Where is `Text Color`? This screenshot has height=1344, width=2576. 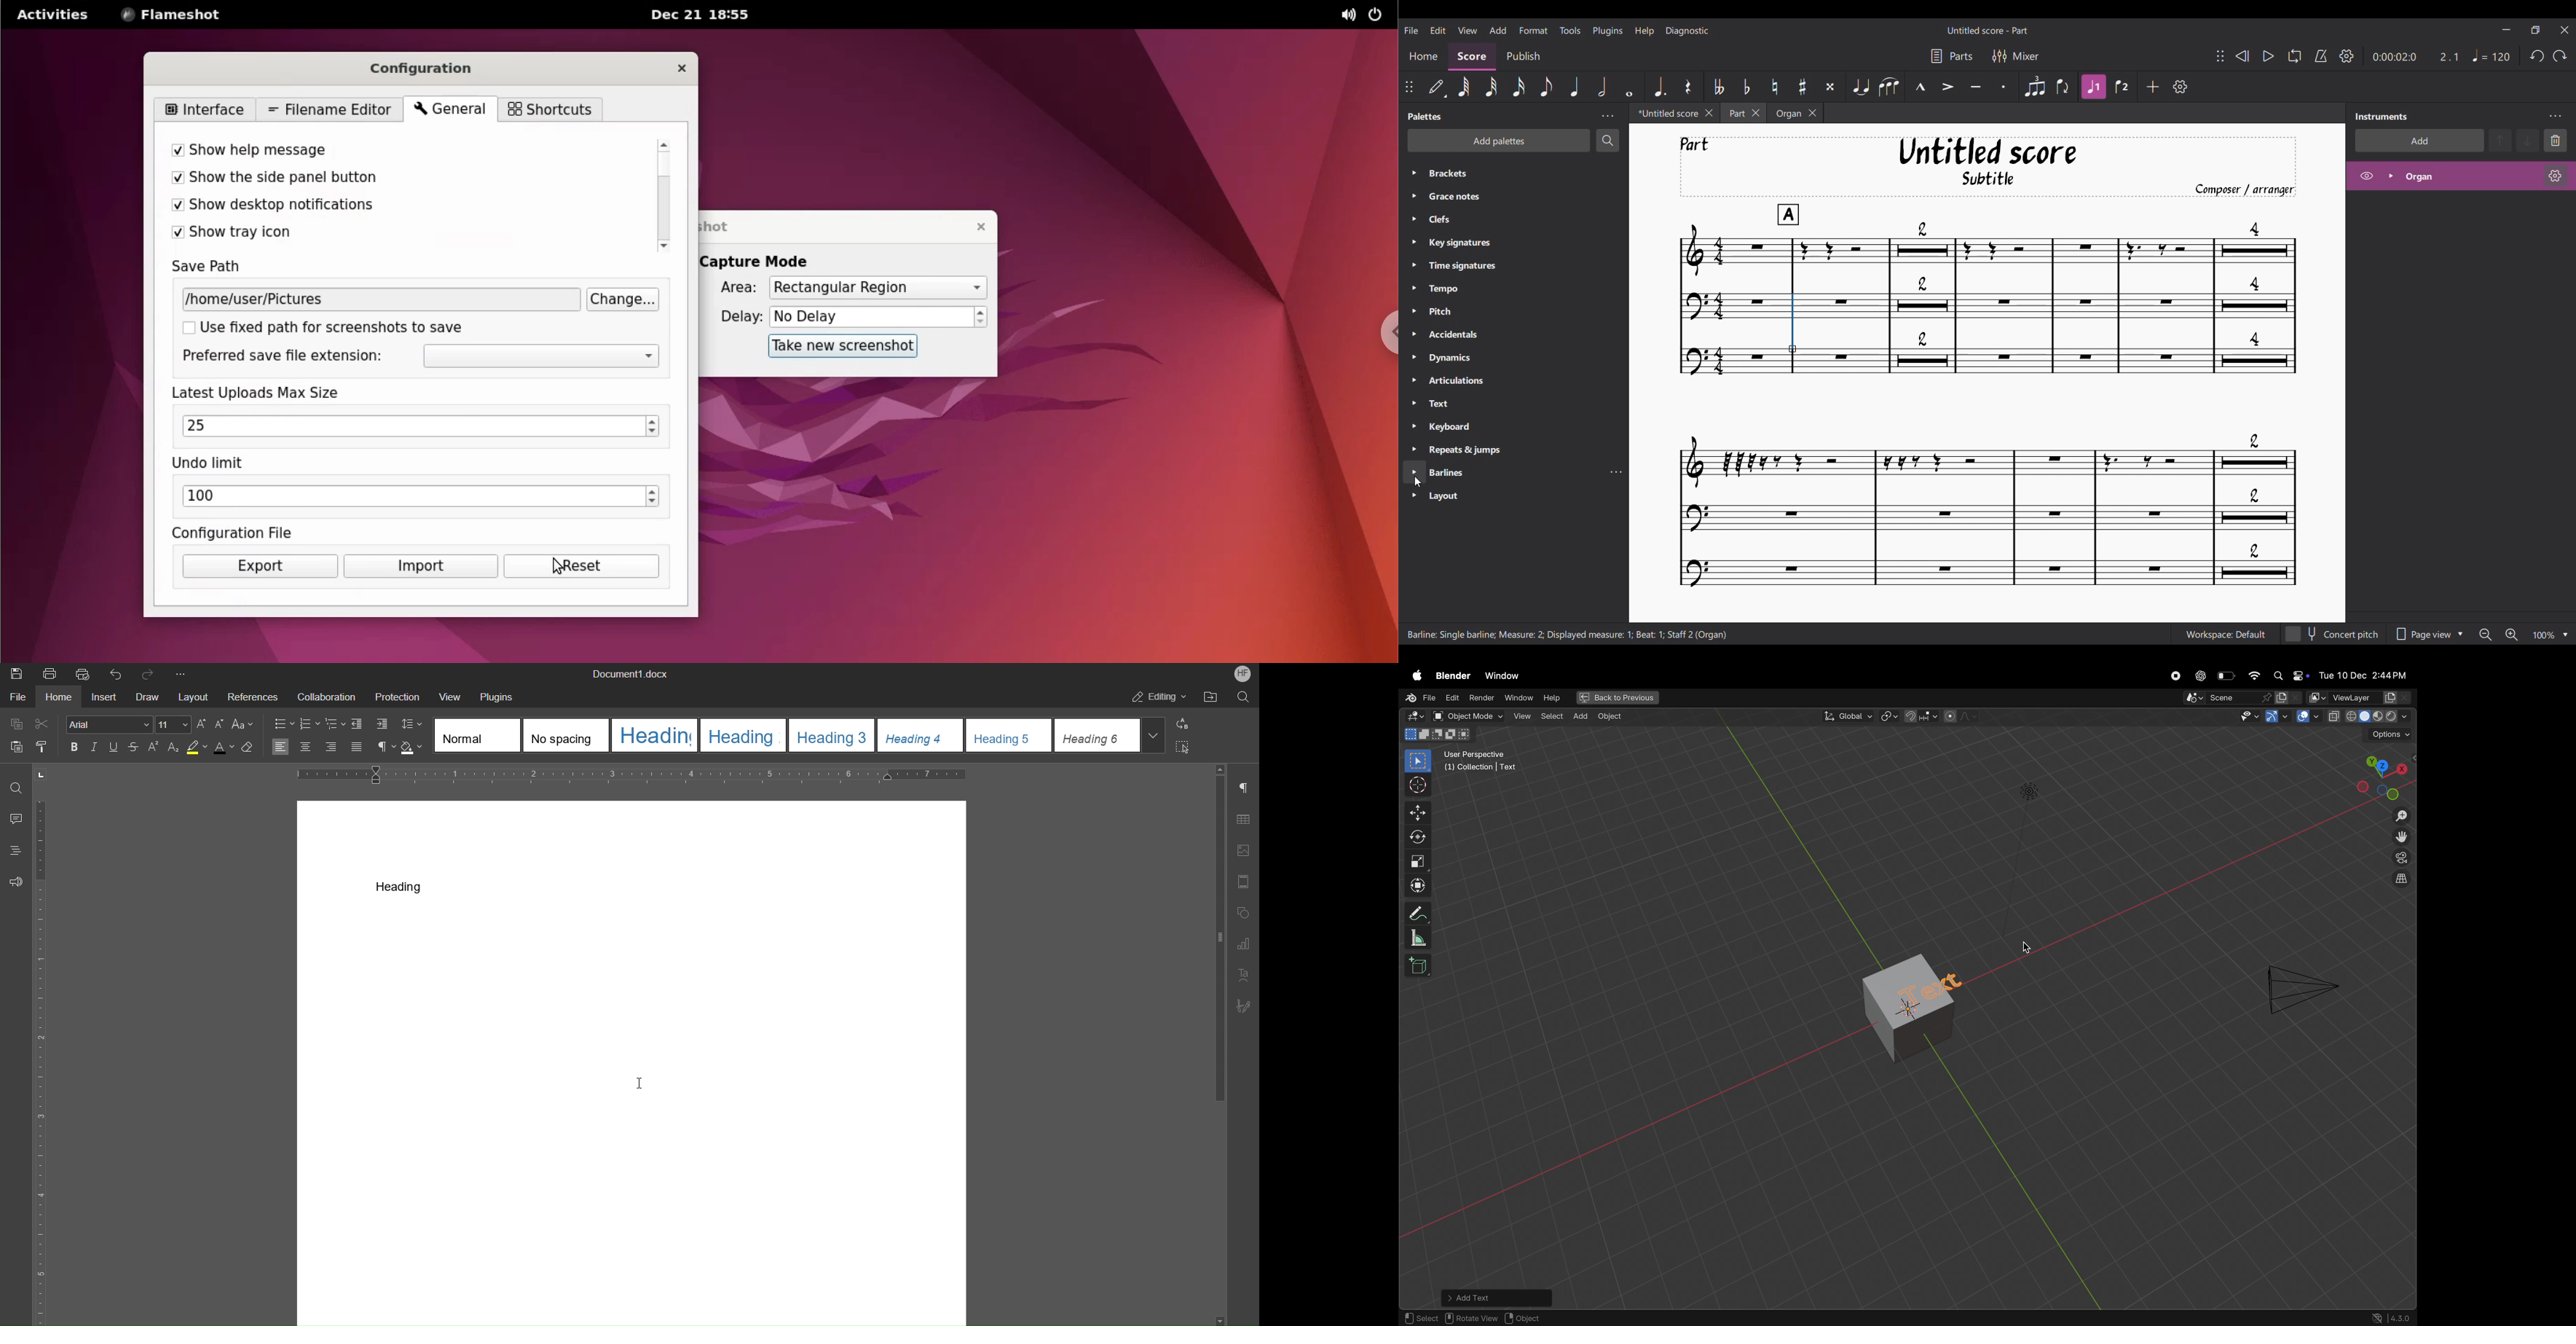
Text Color is located at coordinates (222, 749).